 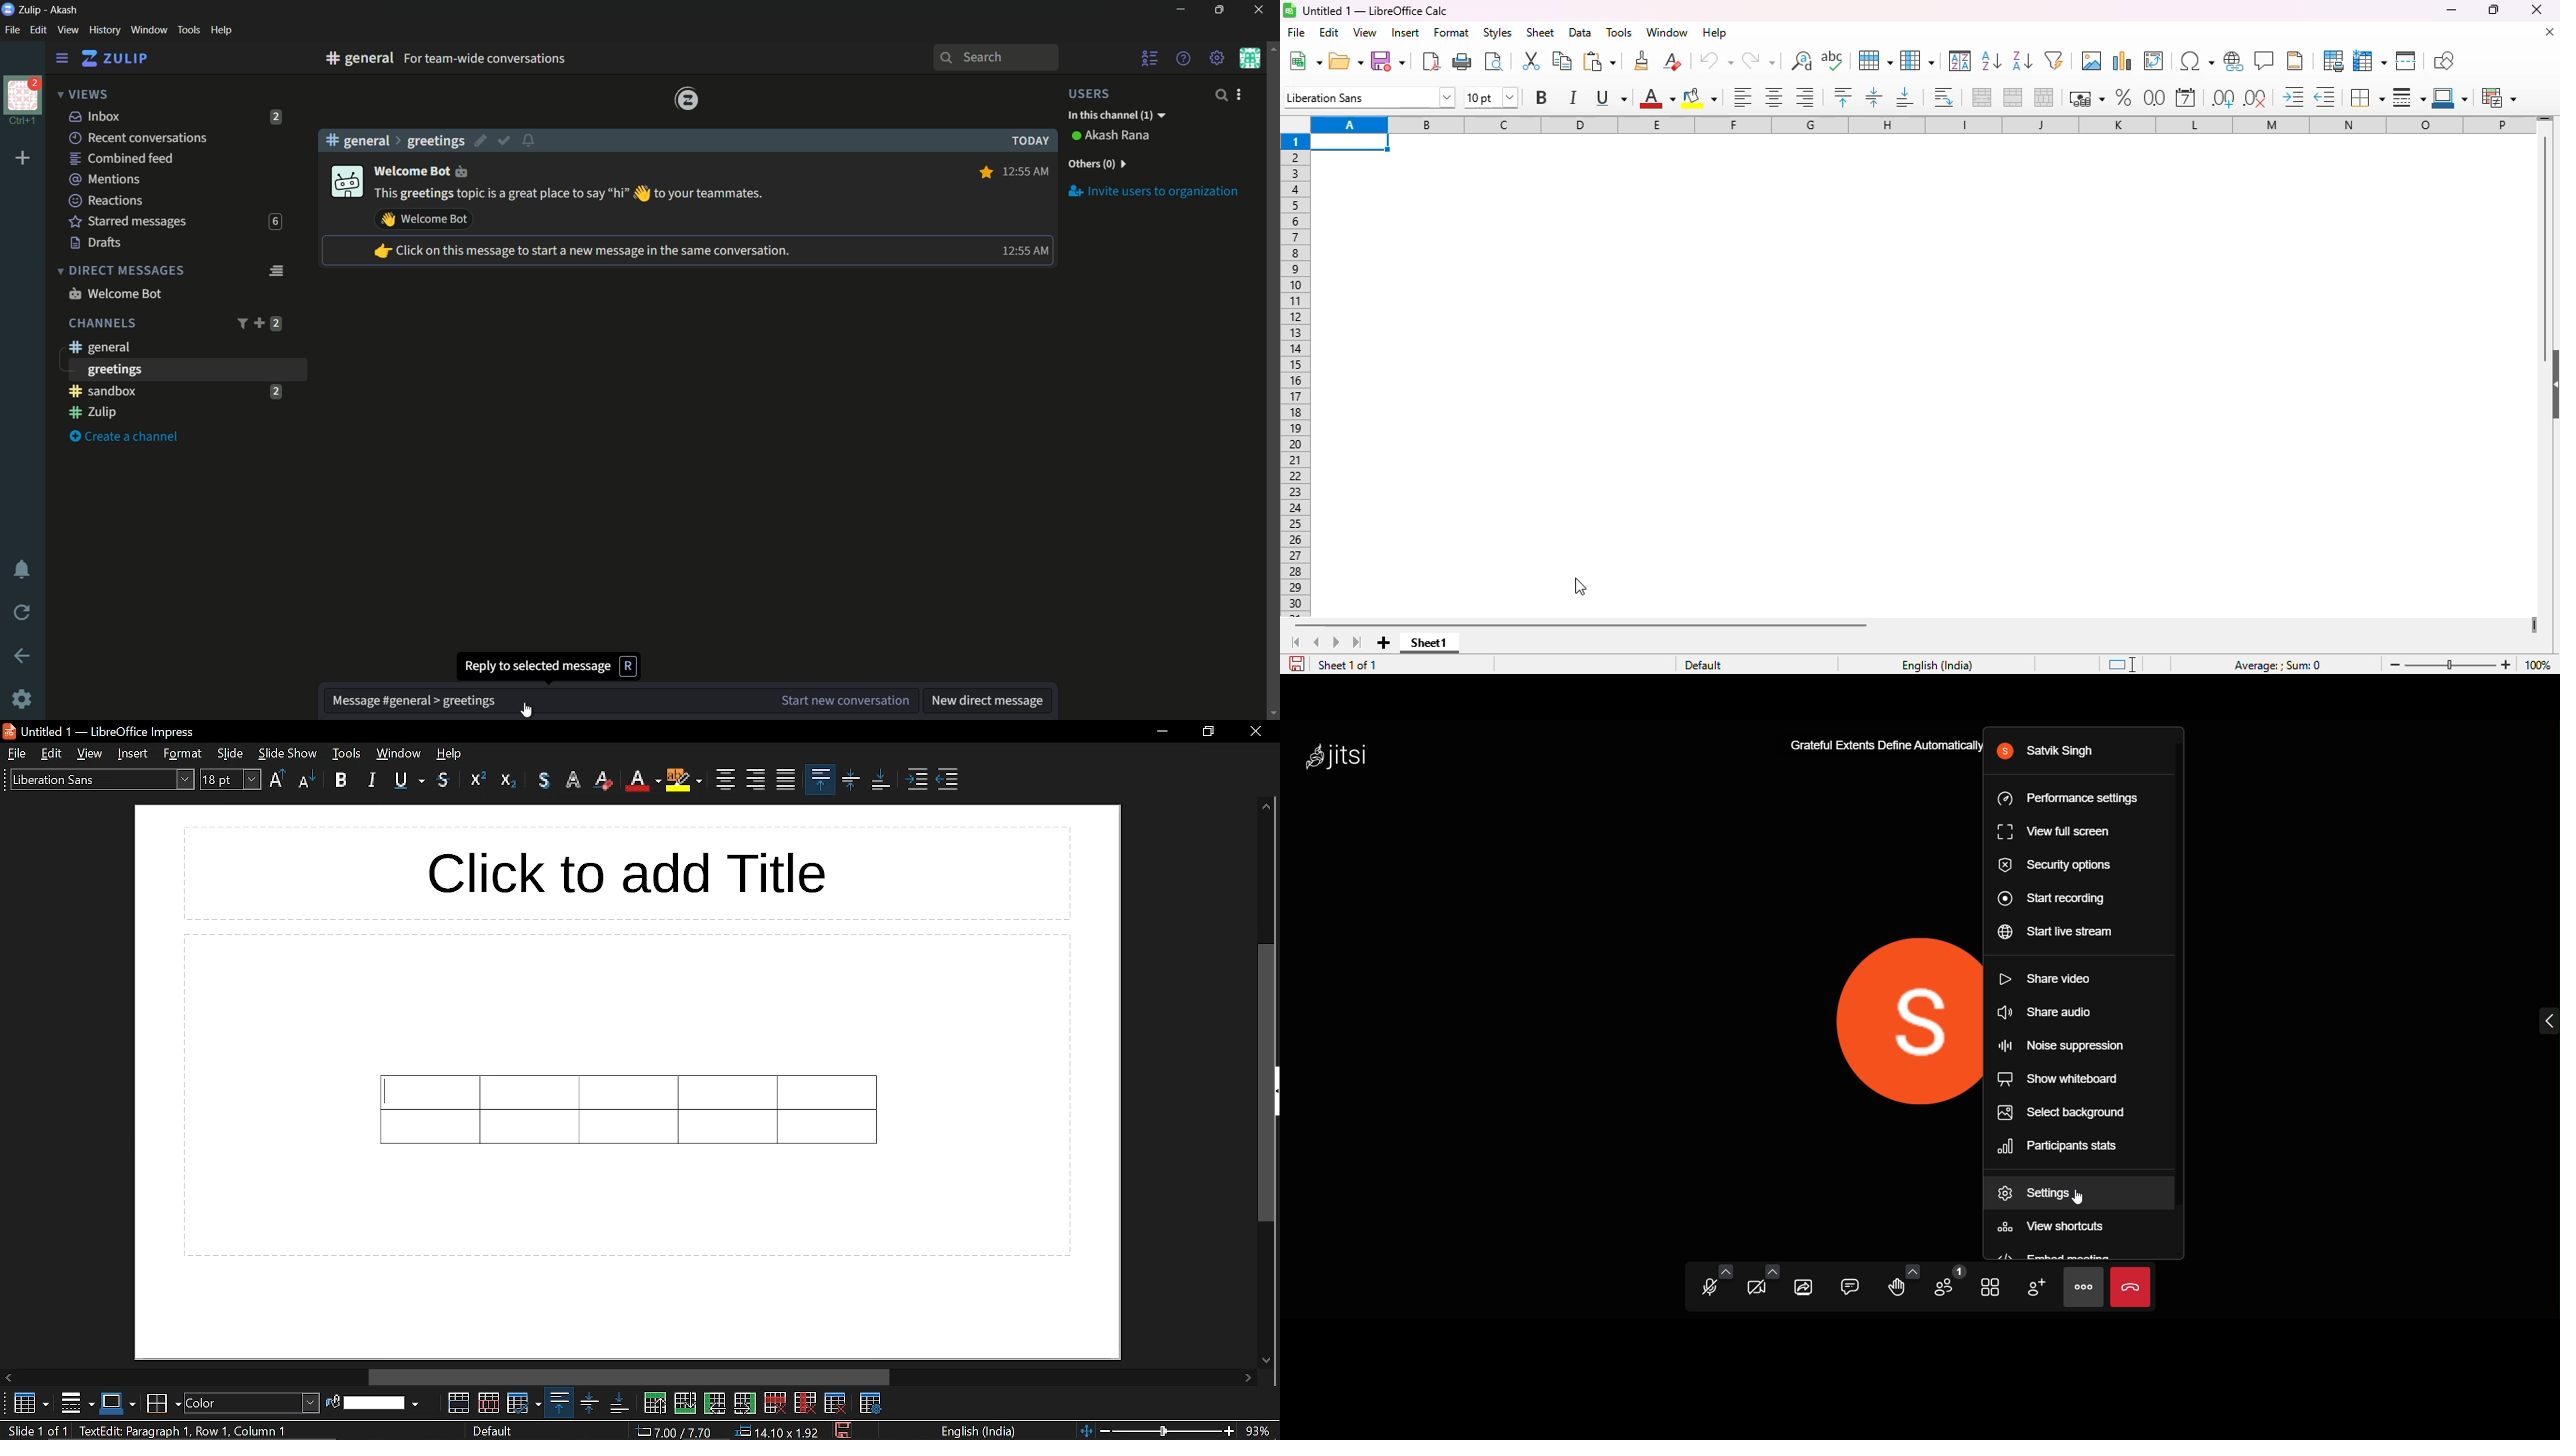 I want to click on invite people, so click(x=2034, y=1285).